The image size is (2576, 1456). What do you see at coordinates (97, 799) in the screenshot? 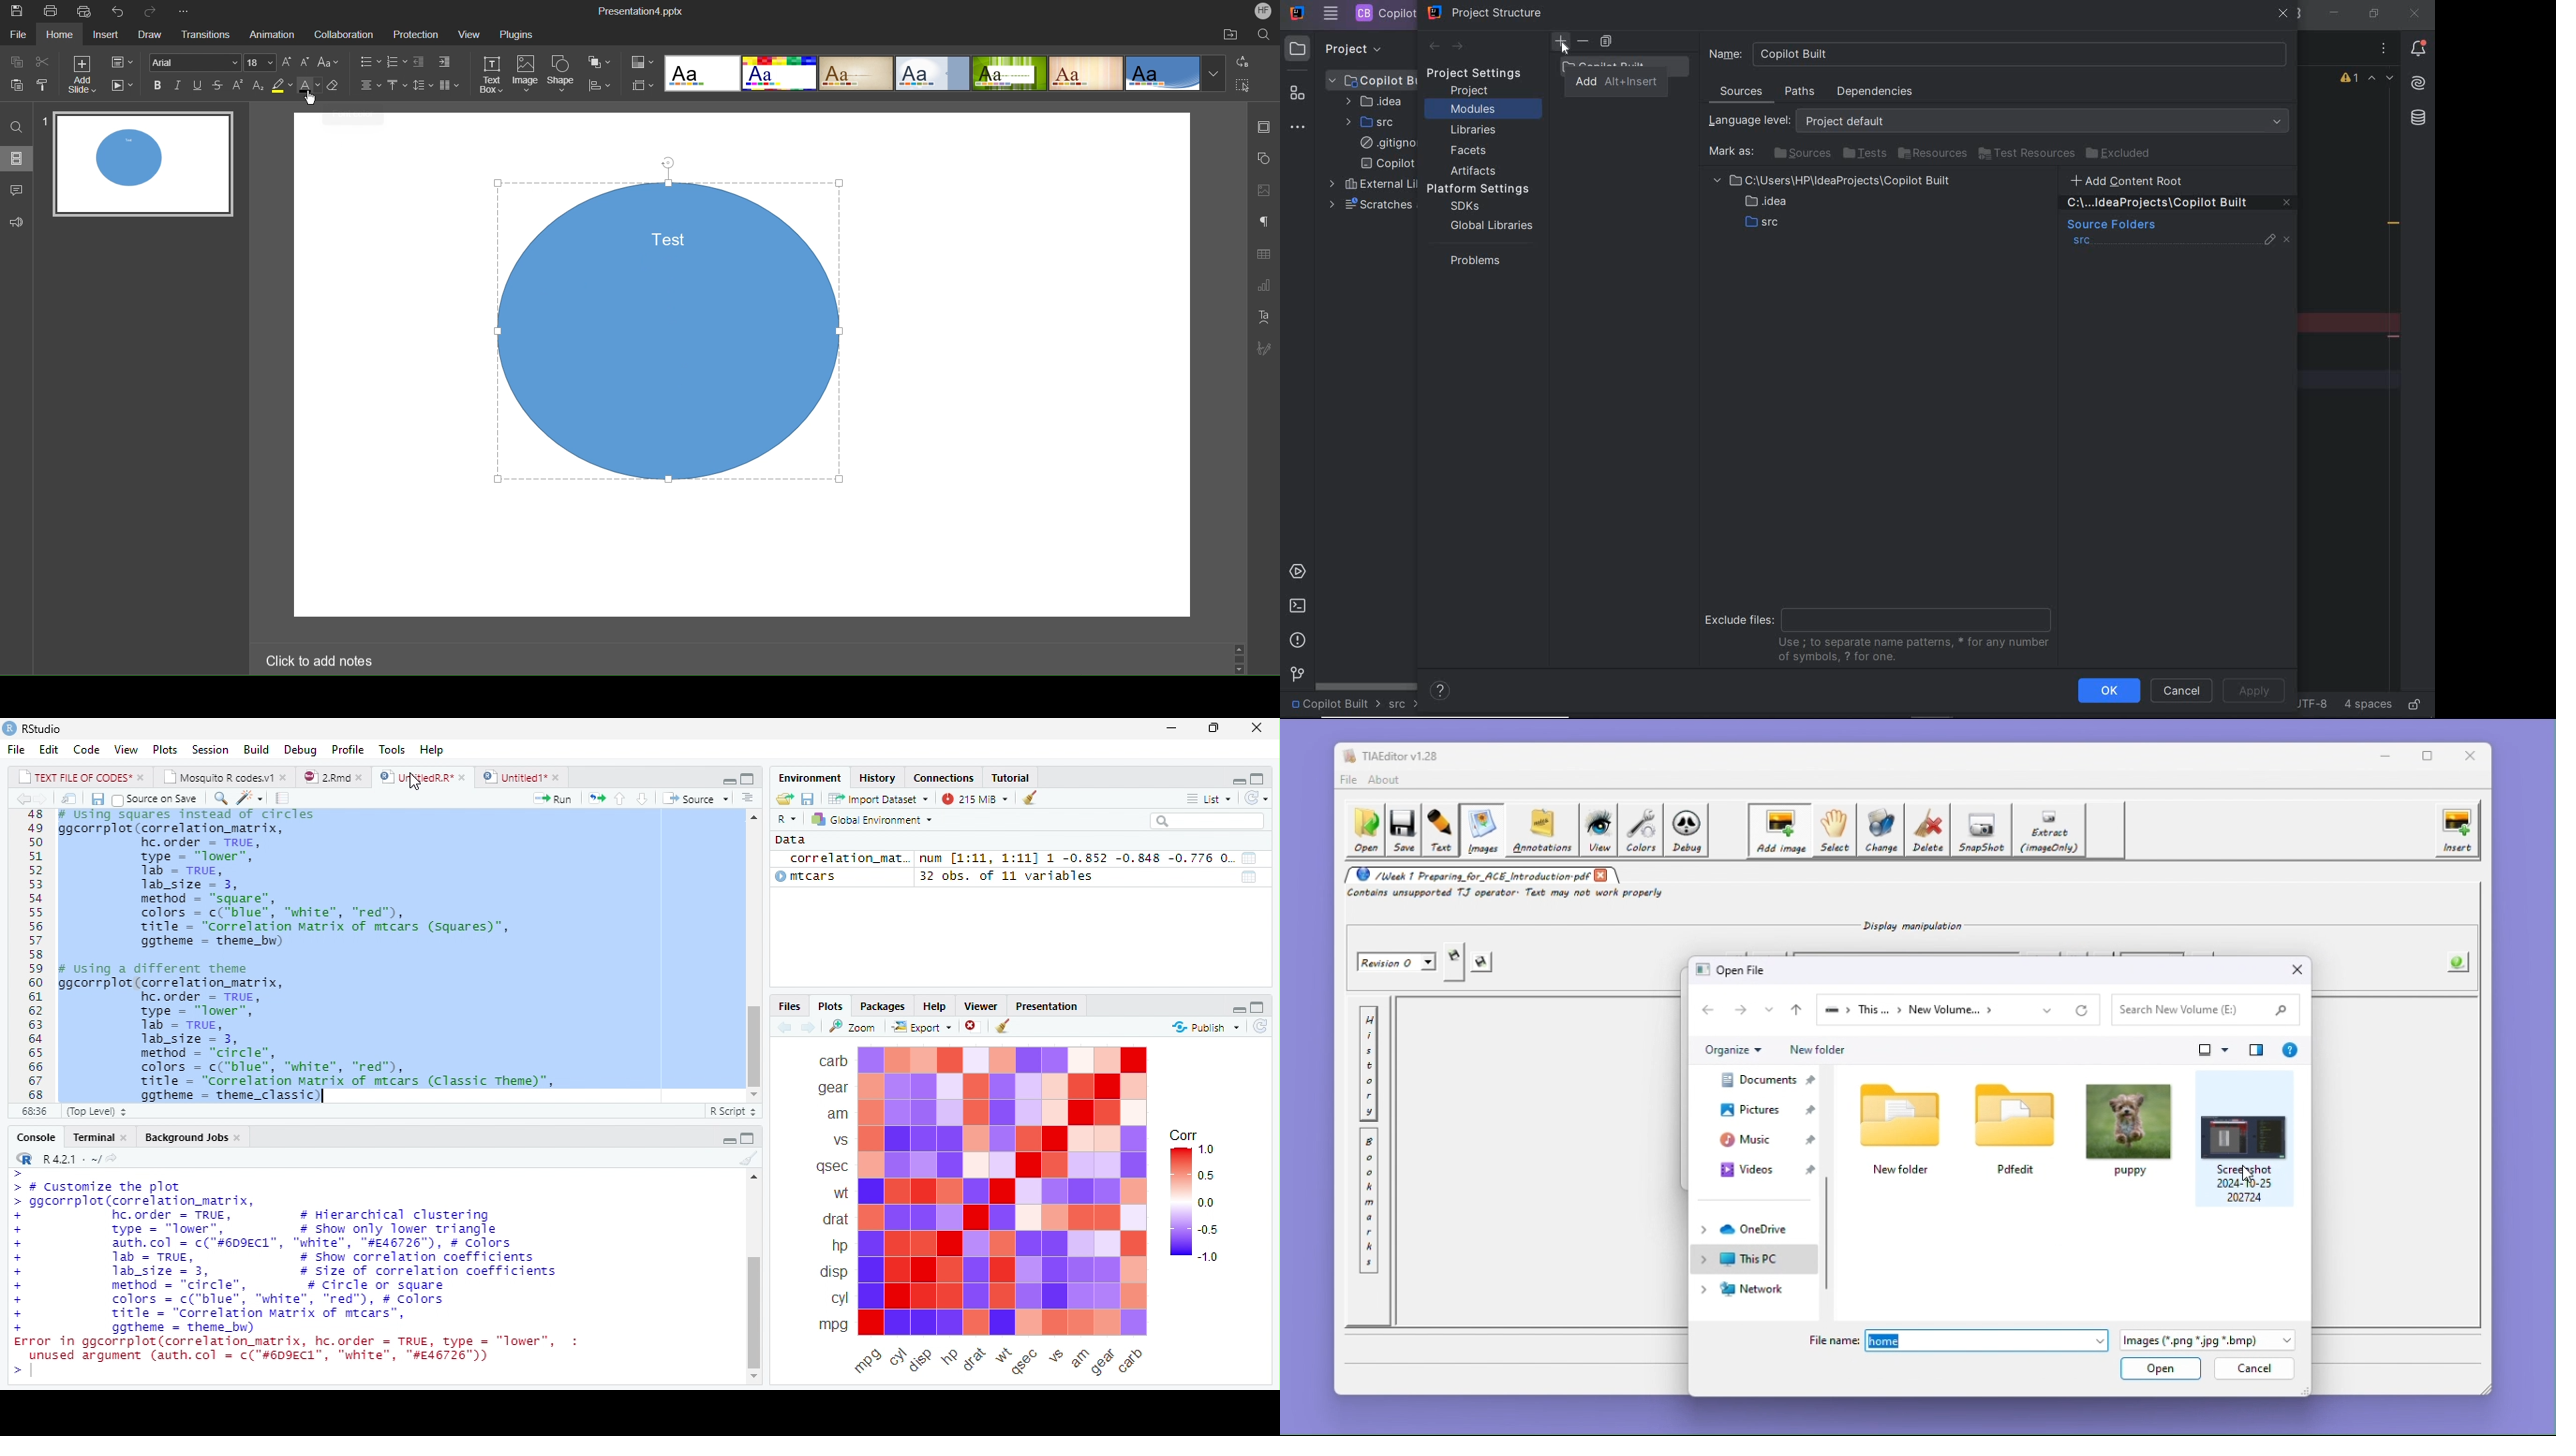
I see `save current document` at bounding box center [97, 799].